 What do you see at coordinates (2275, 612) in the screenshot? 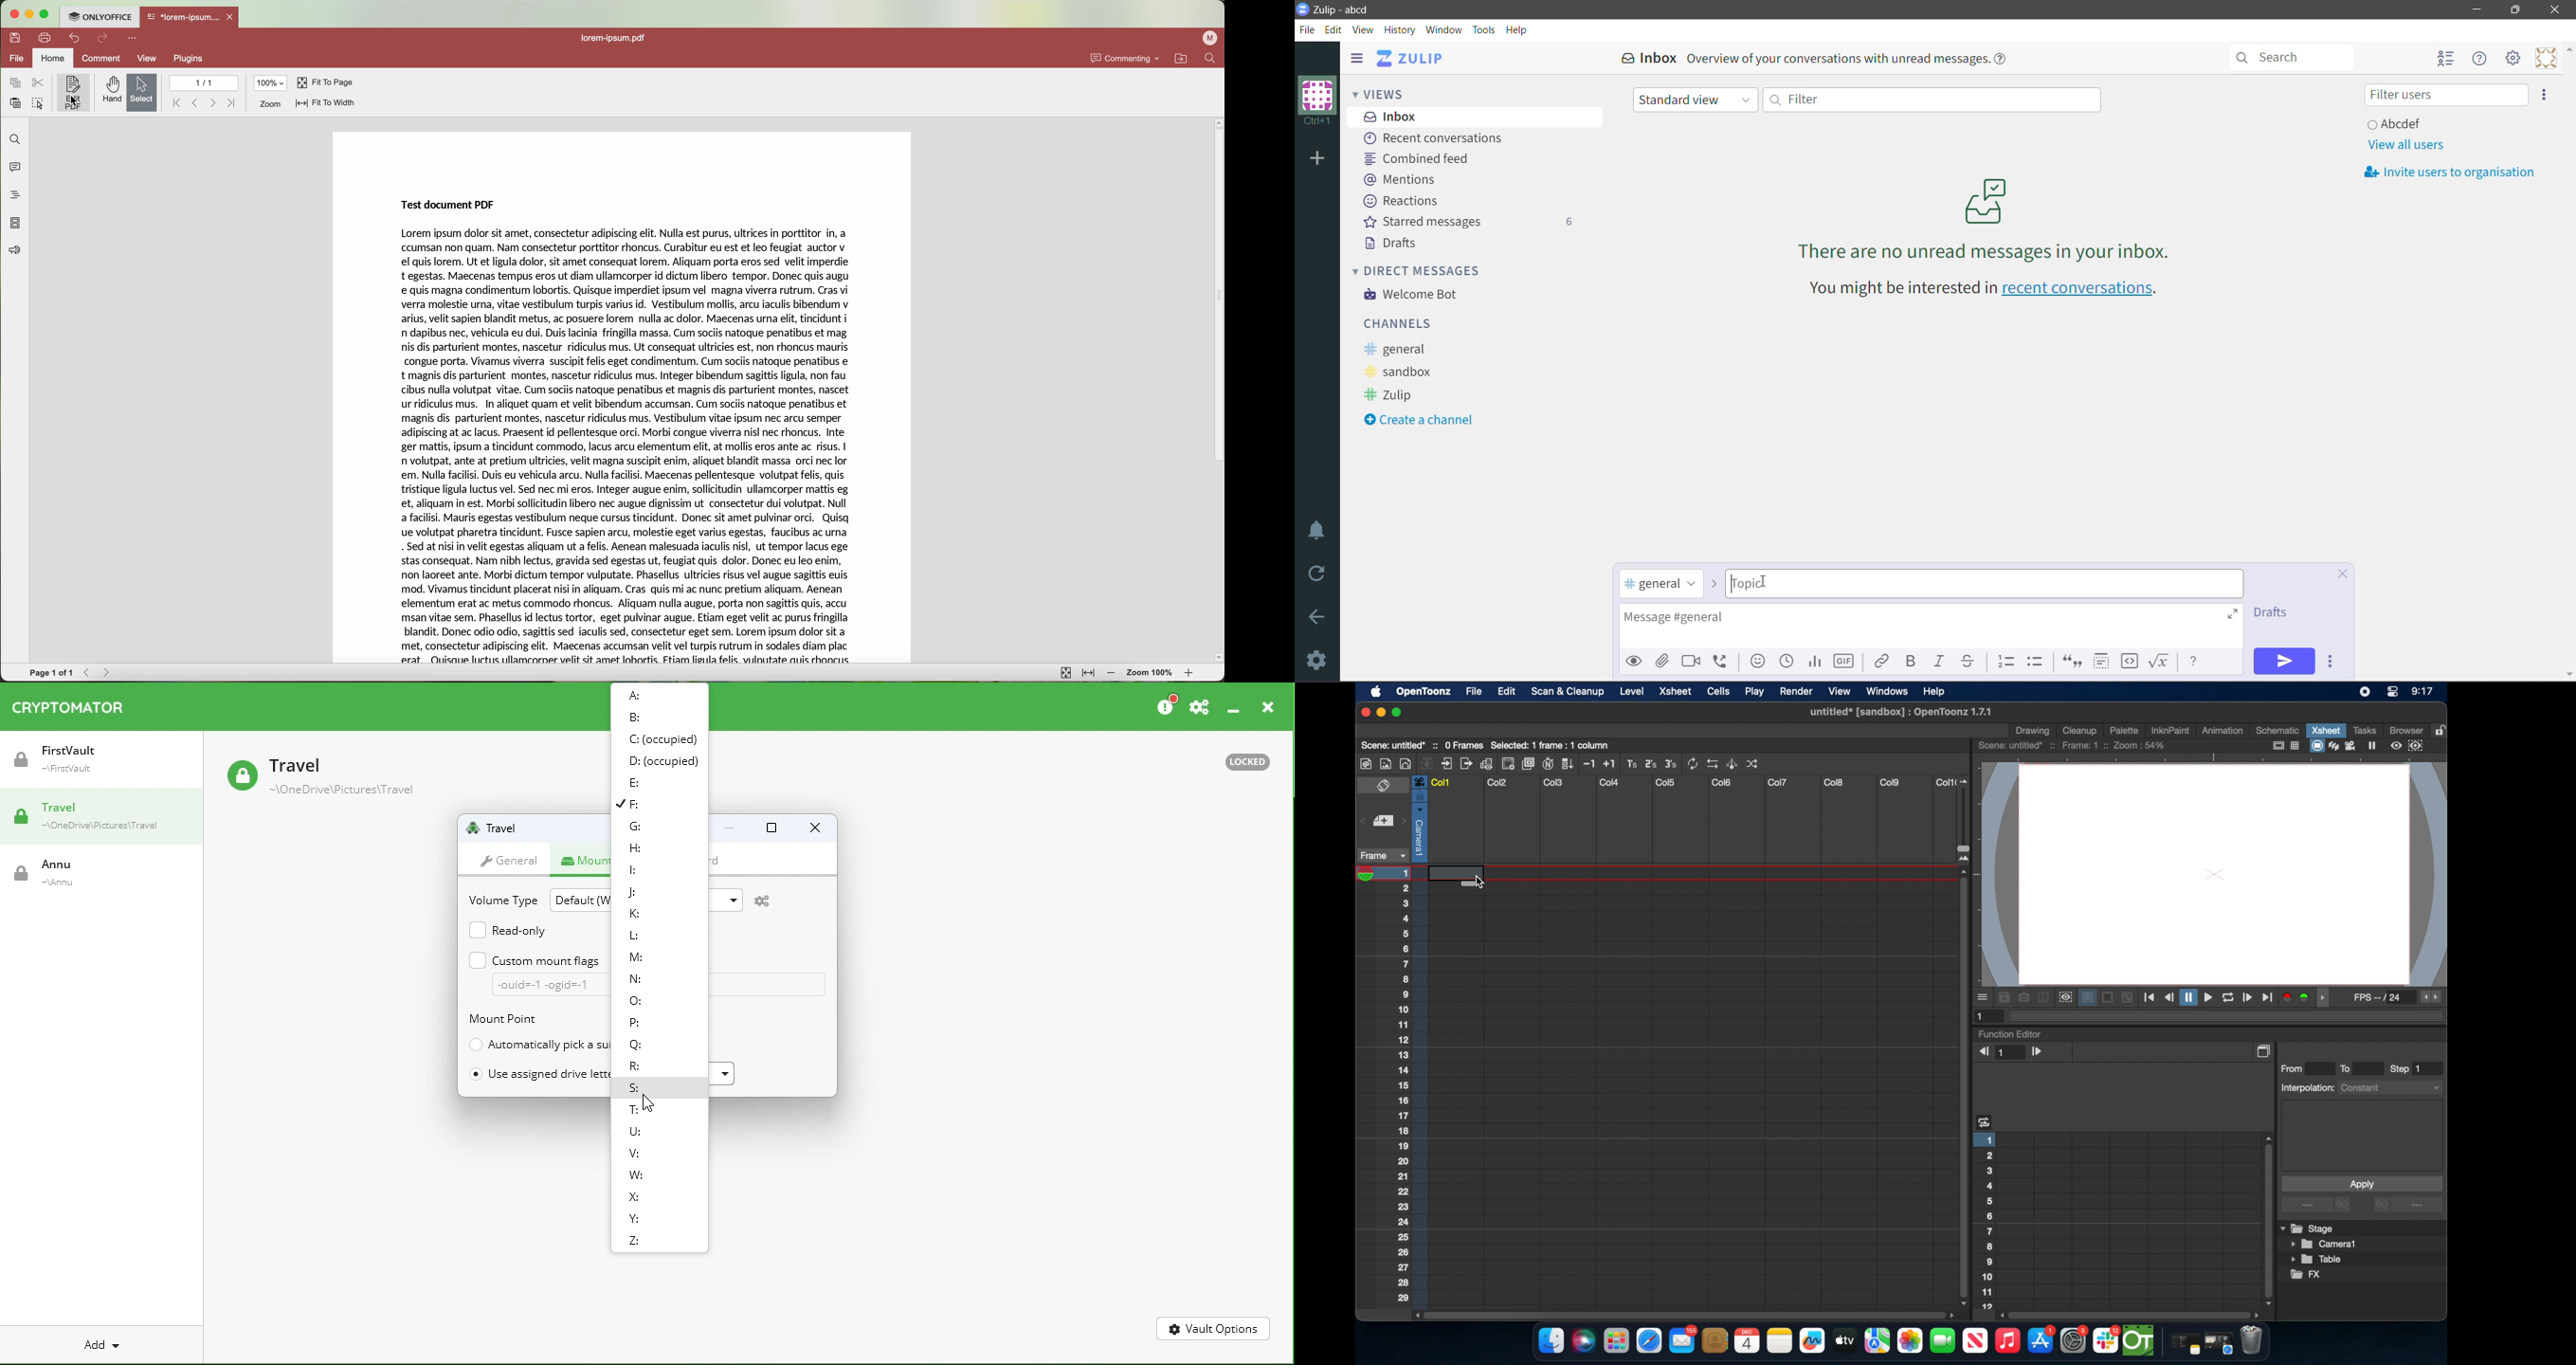
I see `Drafts` at bounding box center [2275, 612].